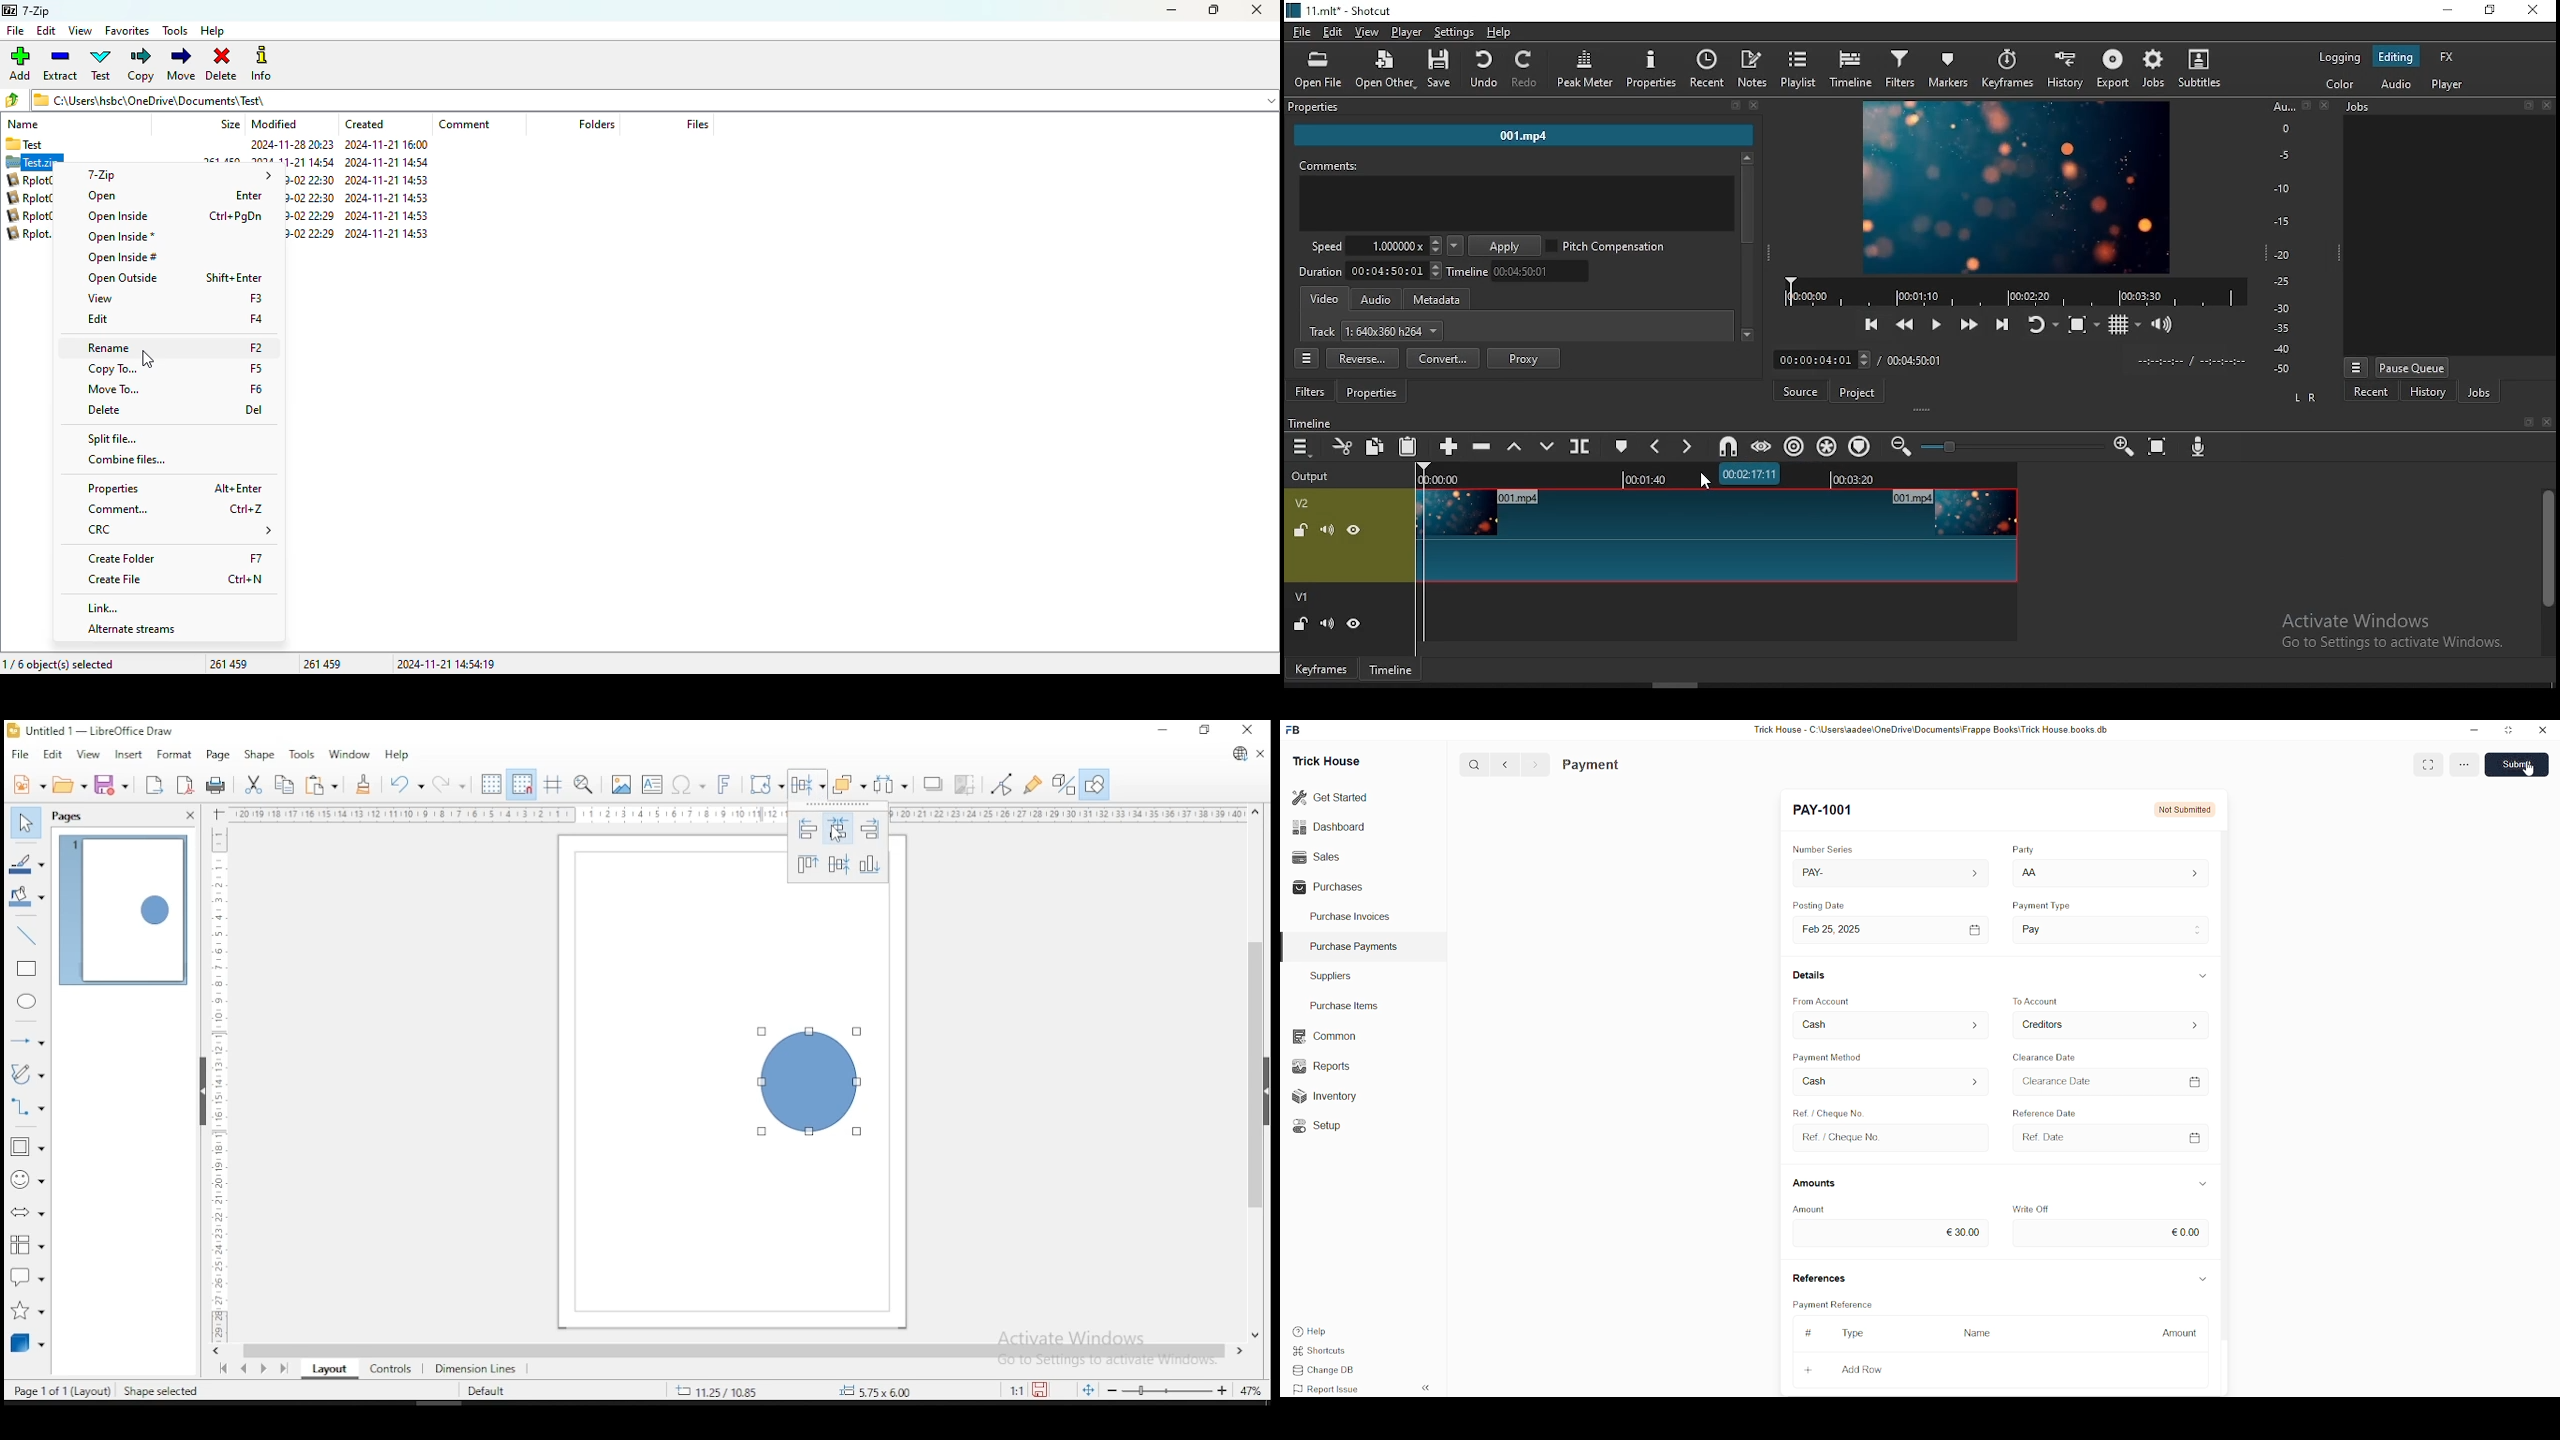 This screenshot has height=1456, width=2576. What do you see at coordinates (247, 1368) in the screenshot?
I see `previous page` at bounding box center [247, 1368].